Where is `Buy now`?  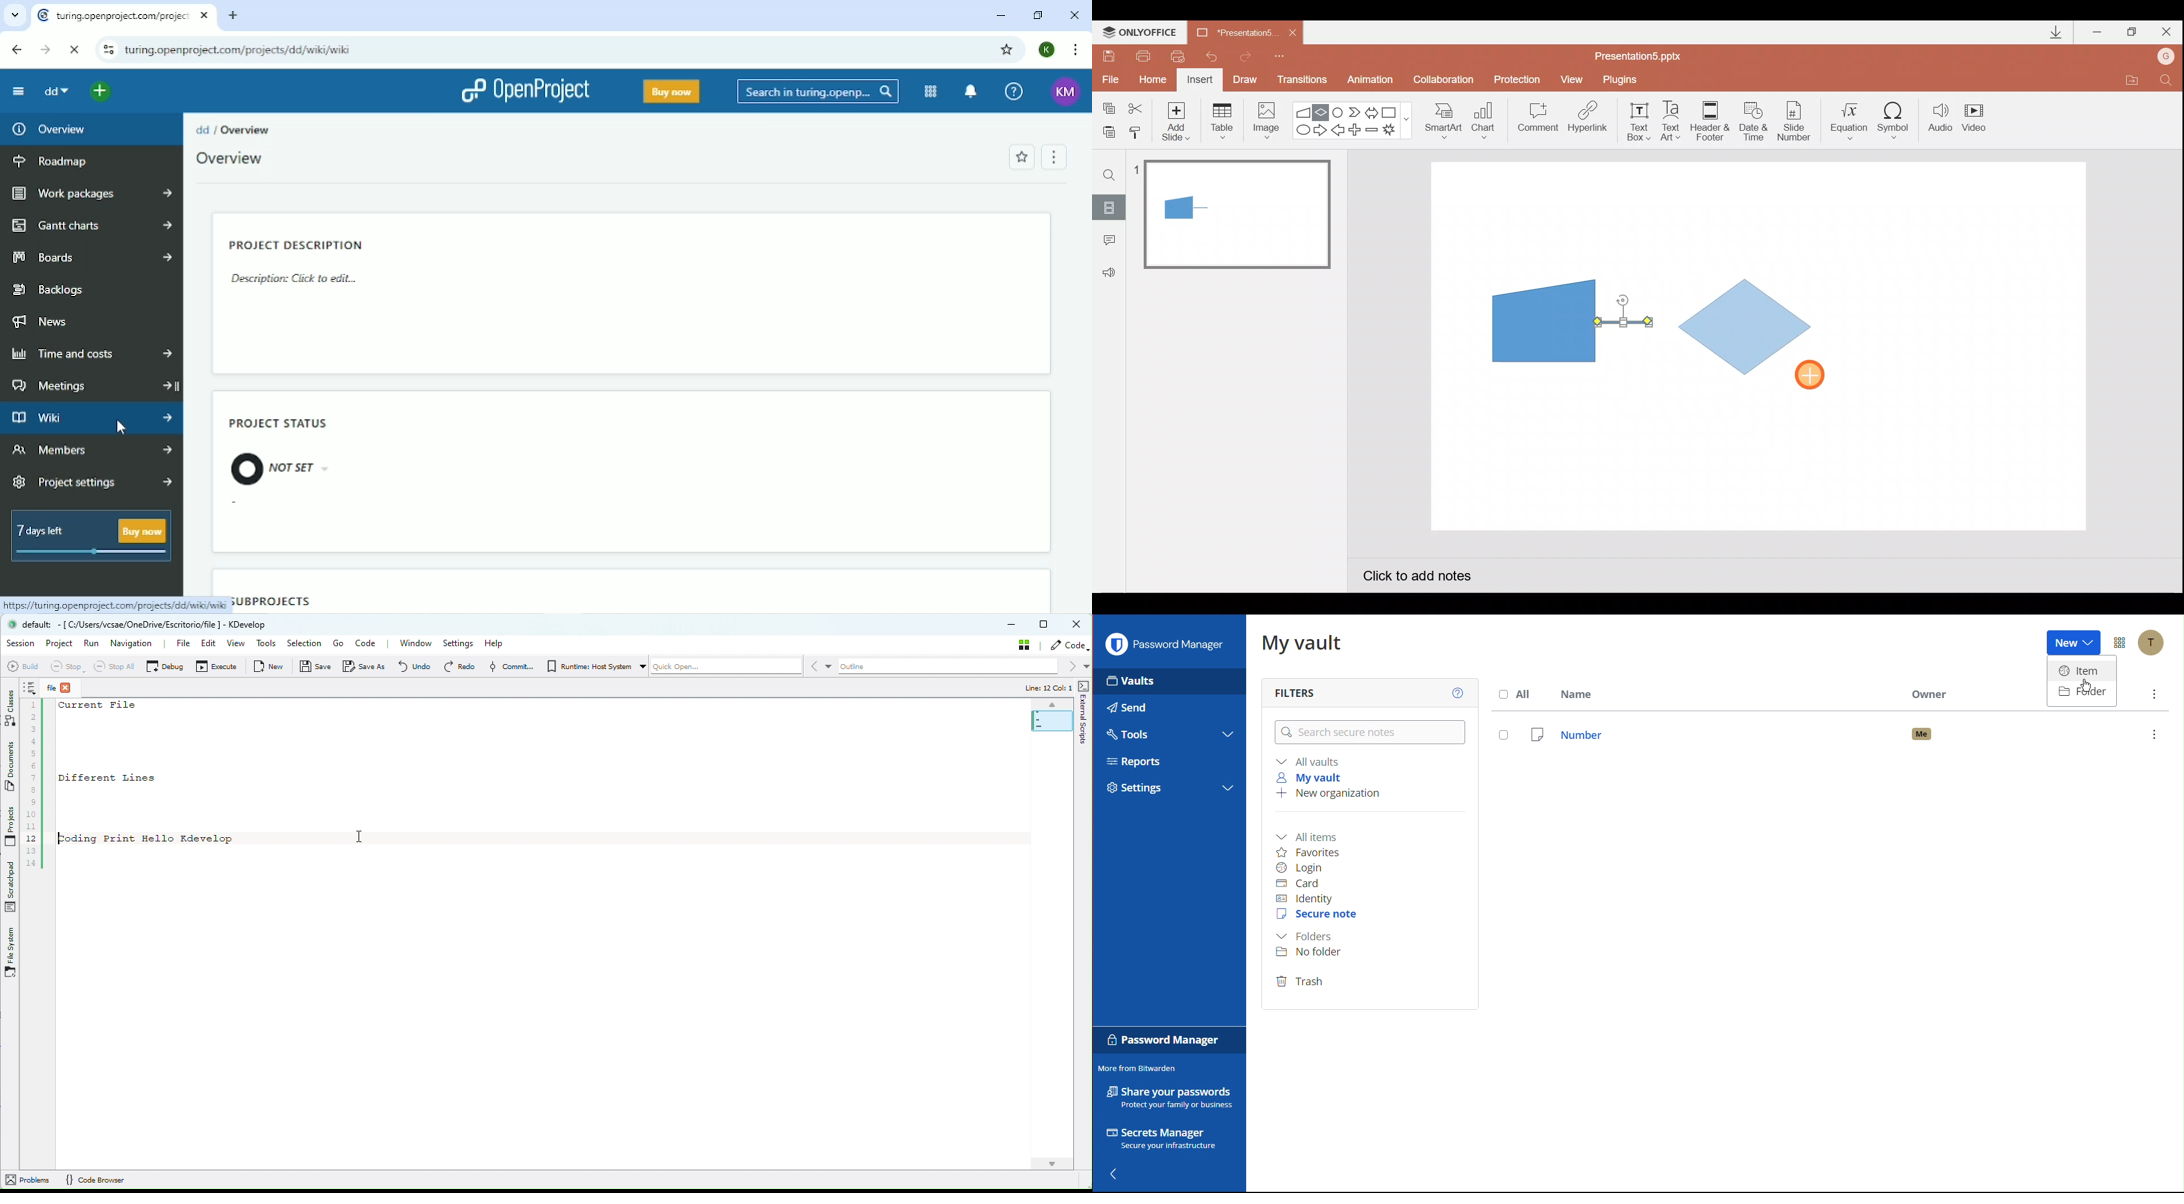
Buy now is located at coordinates (670, 91).